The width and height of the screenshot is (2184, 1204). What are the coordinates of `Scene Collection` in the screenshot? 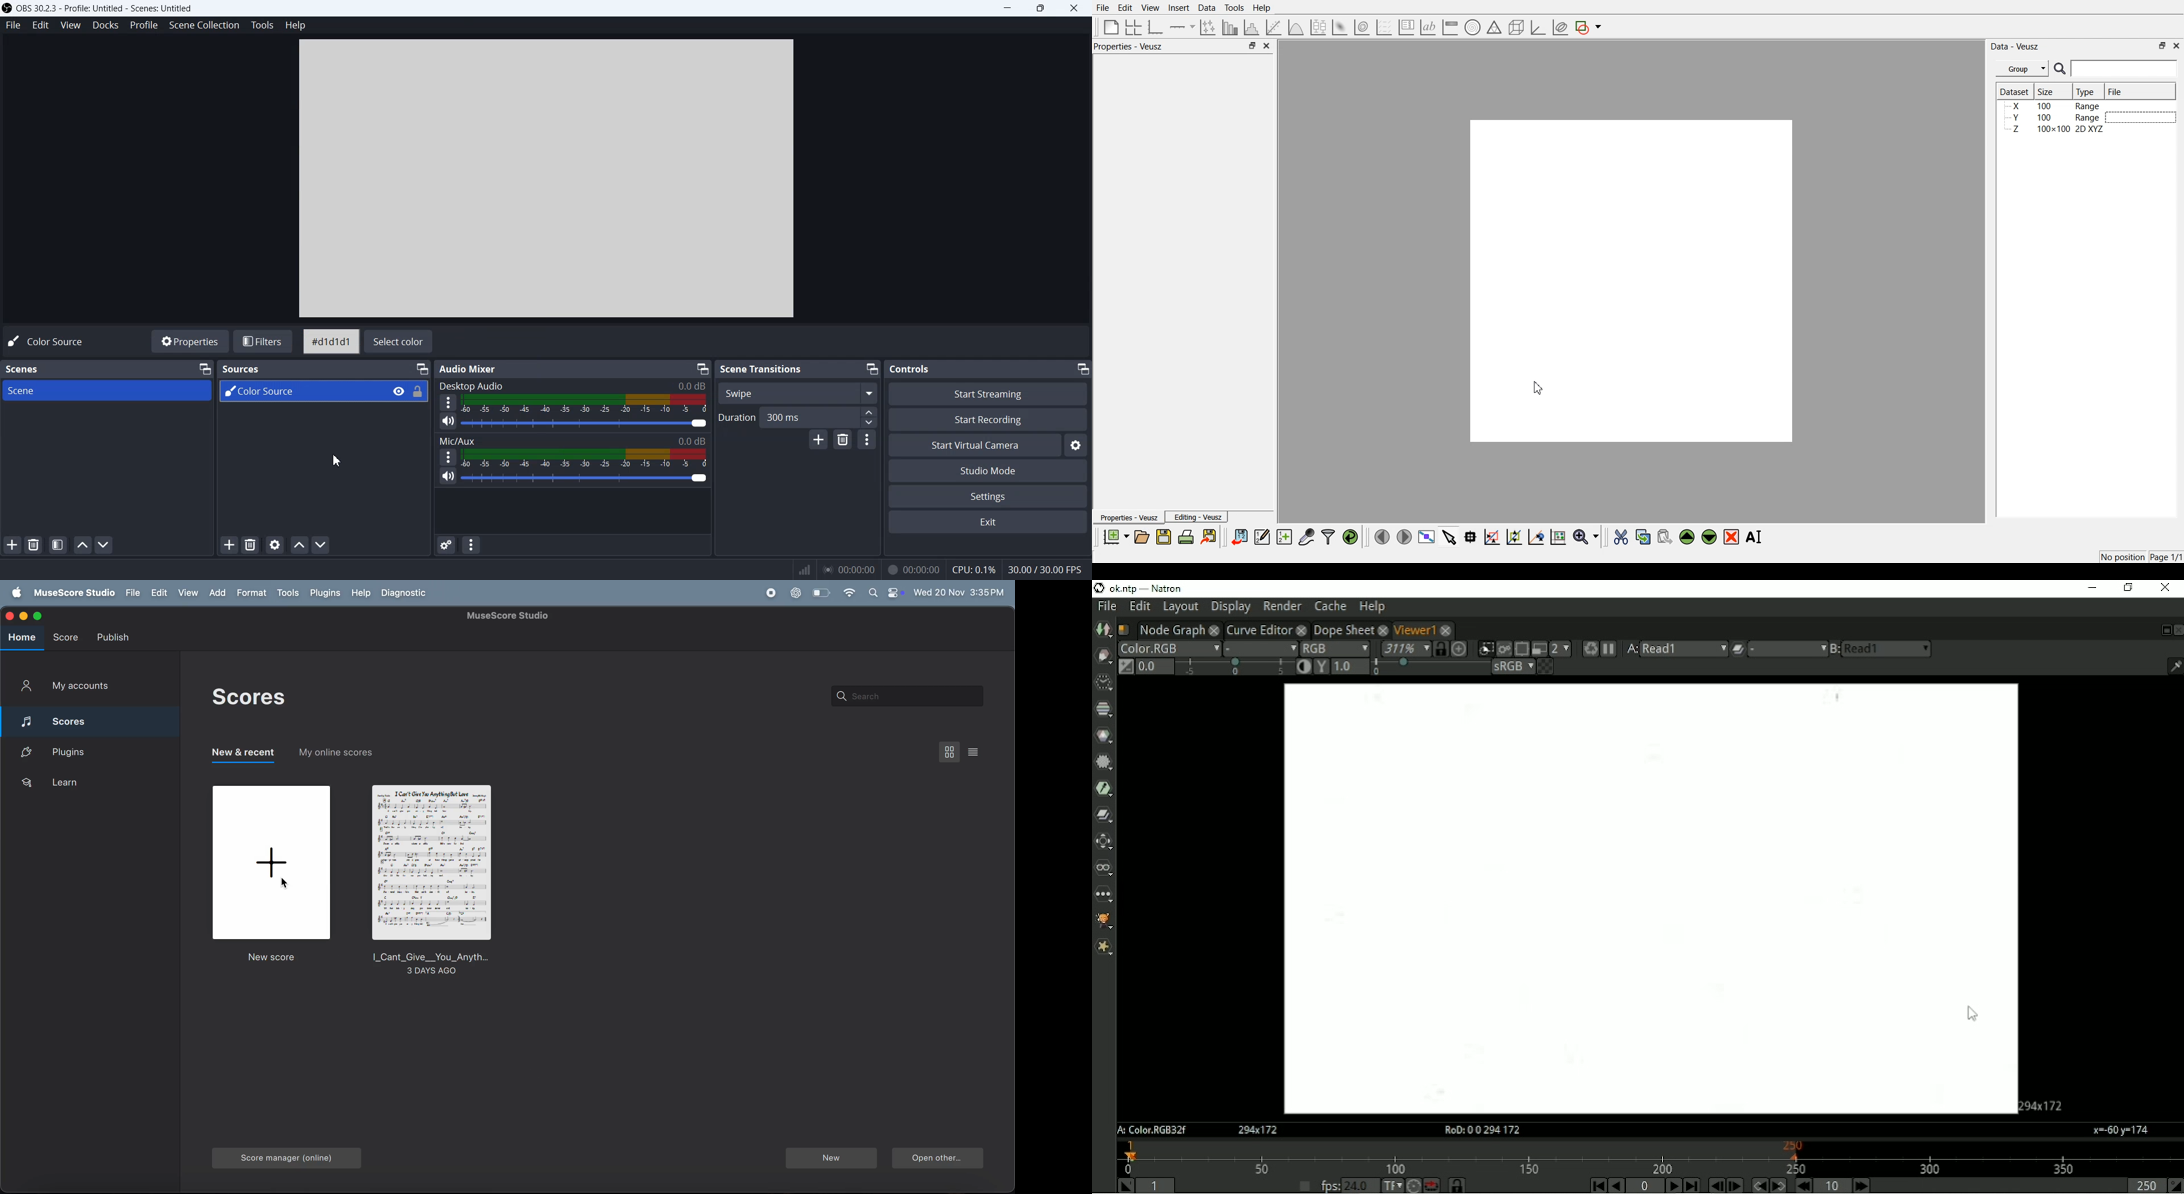 It's located at (204, 26).